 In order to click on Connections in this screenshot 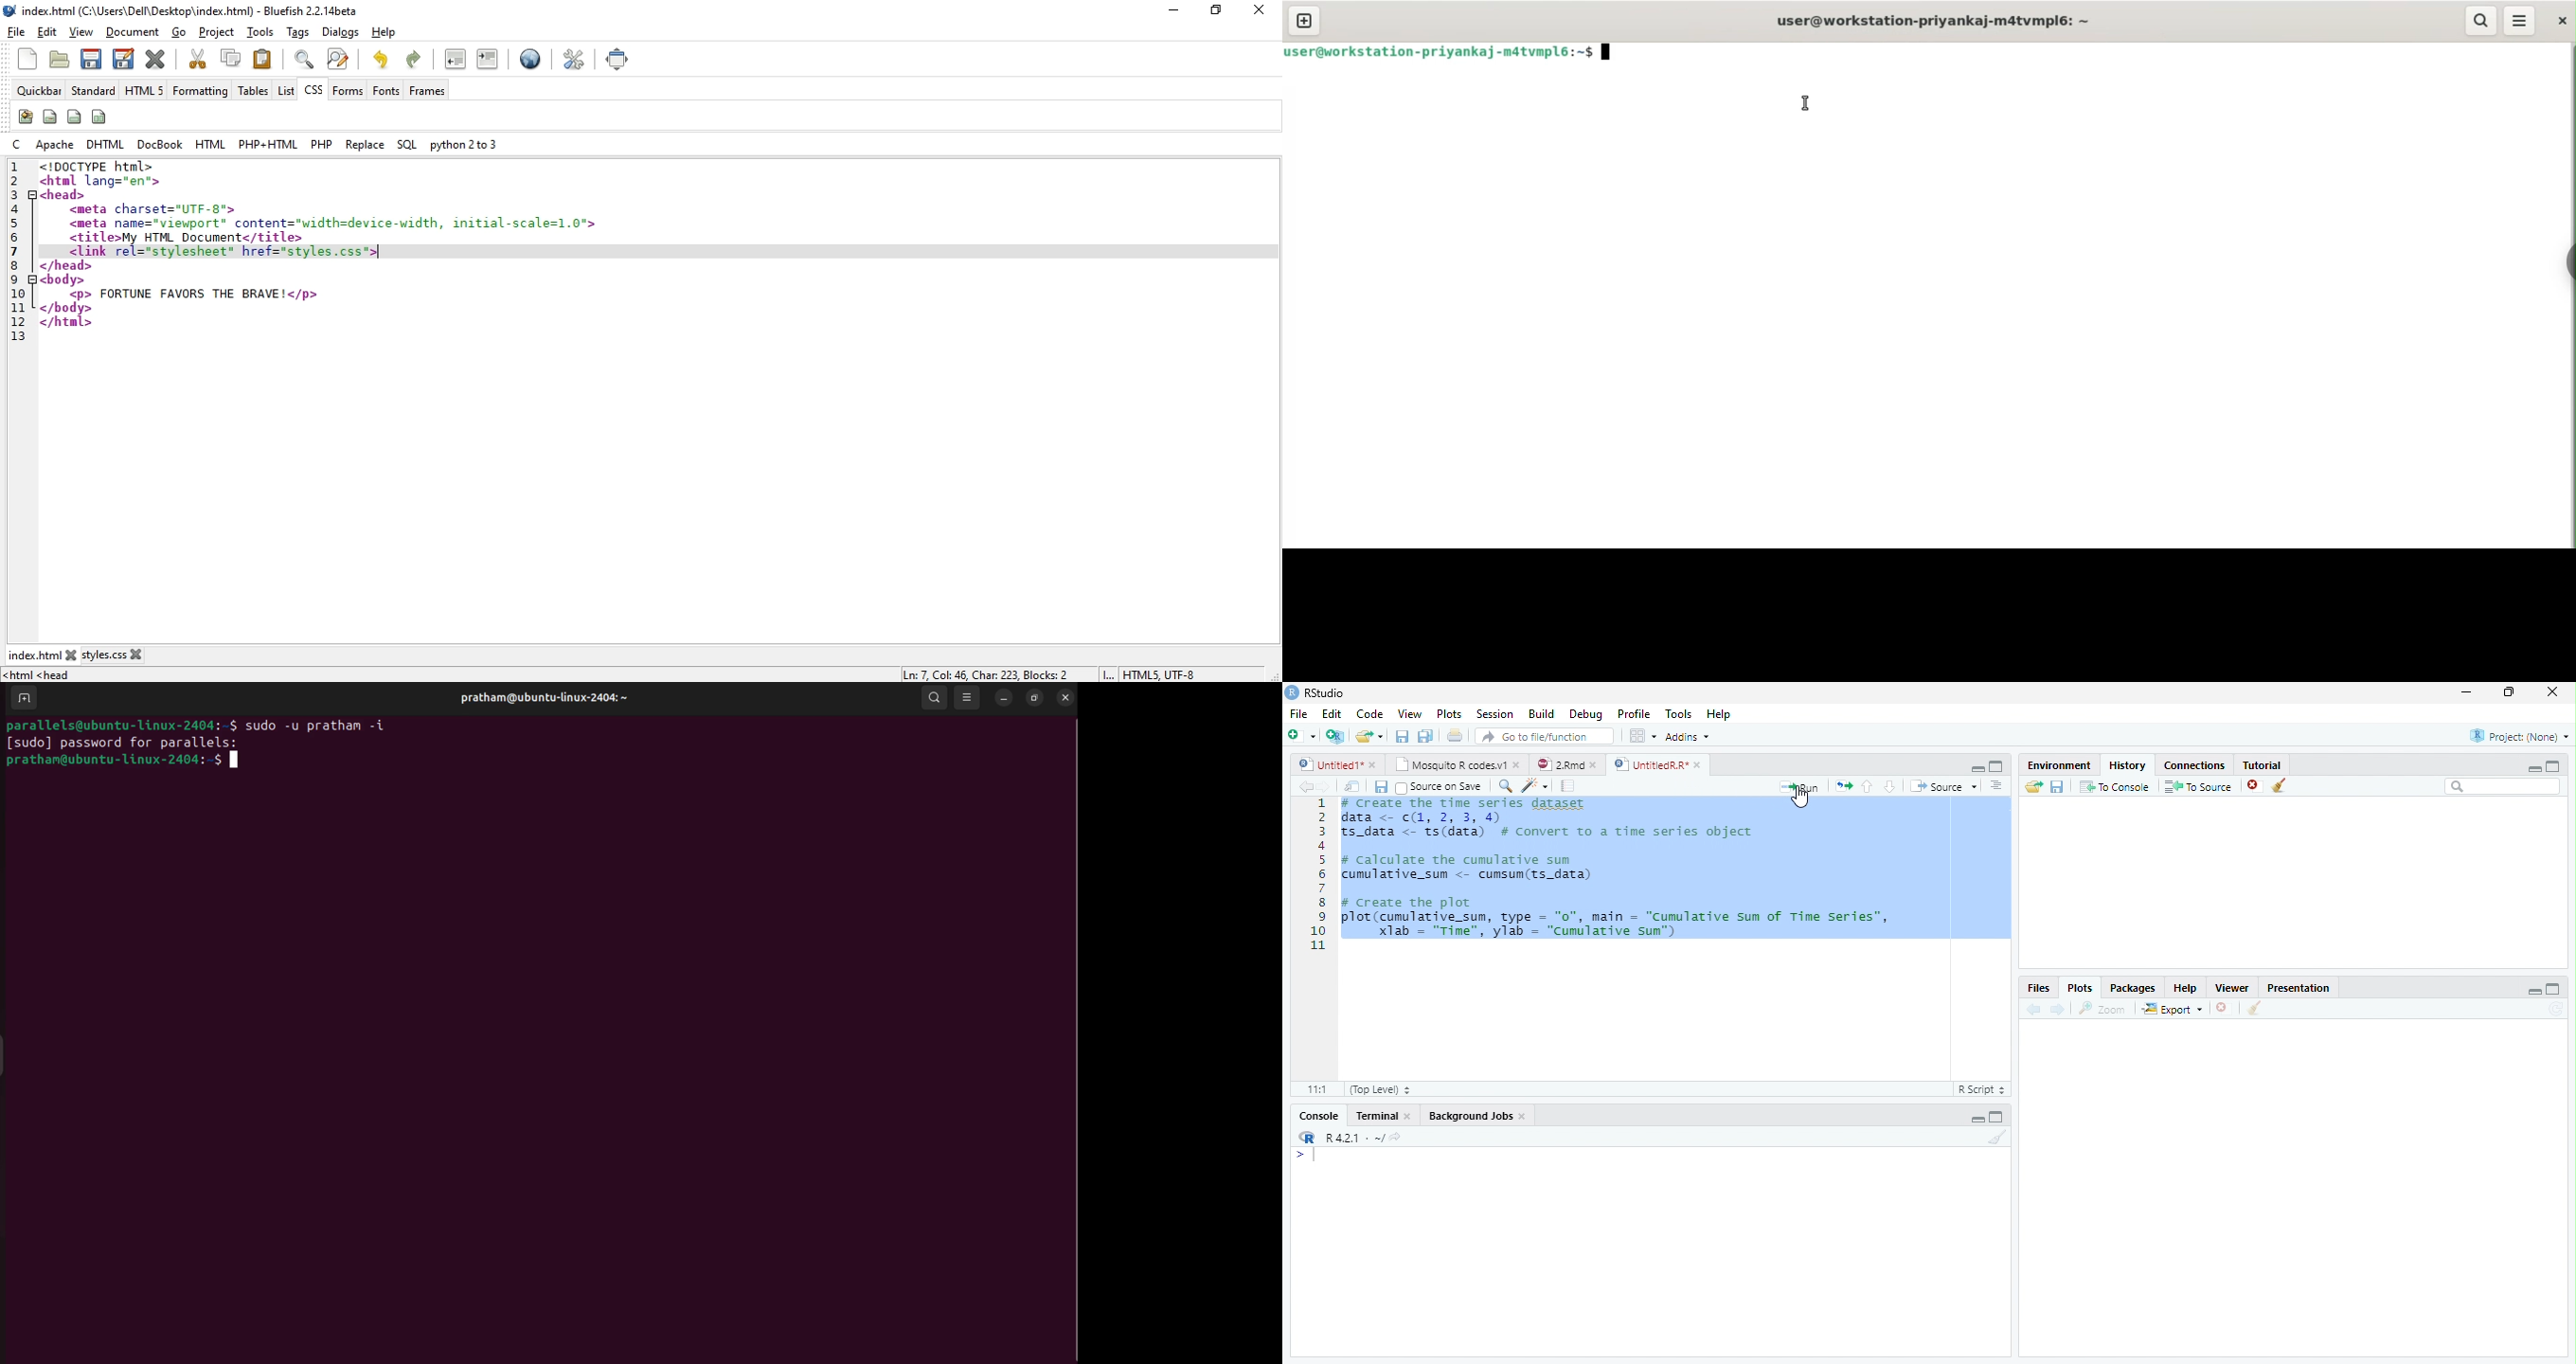, I will do `click(2192, 764)`.